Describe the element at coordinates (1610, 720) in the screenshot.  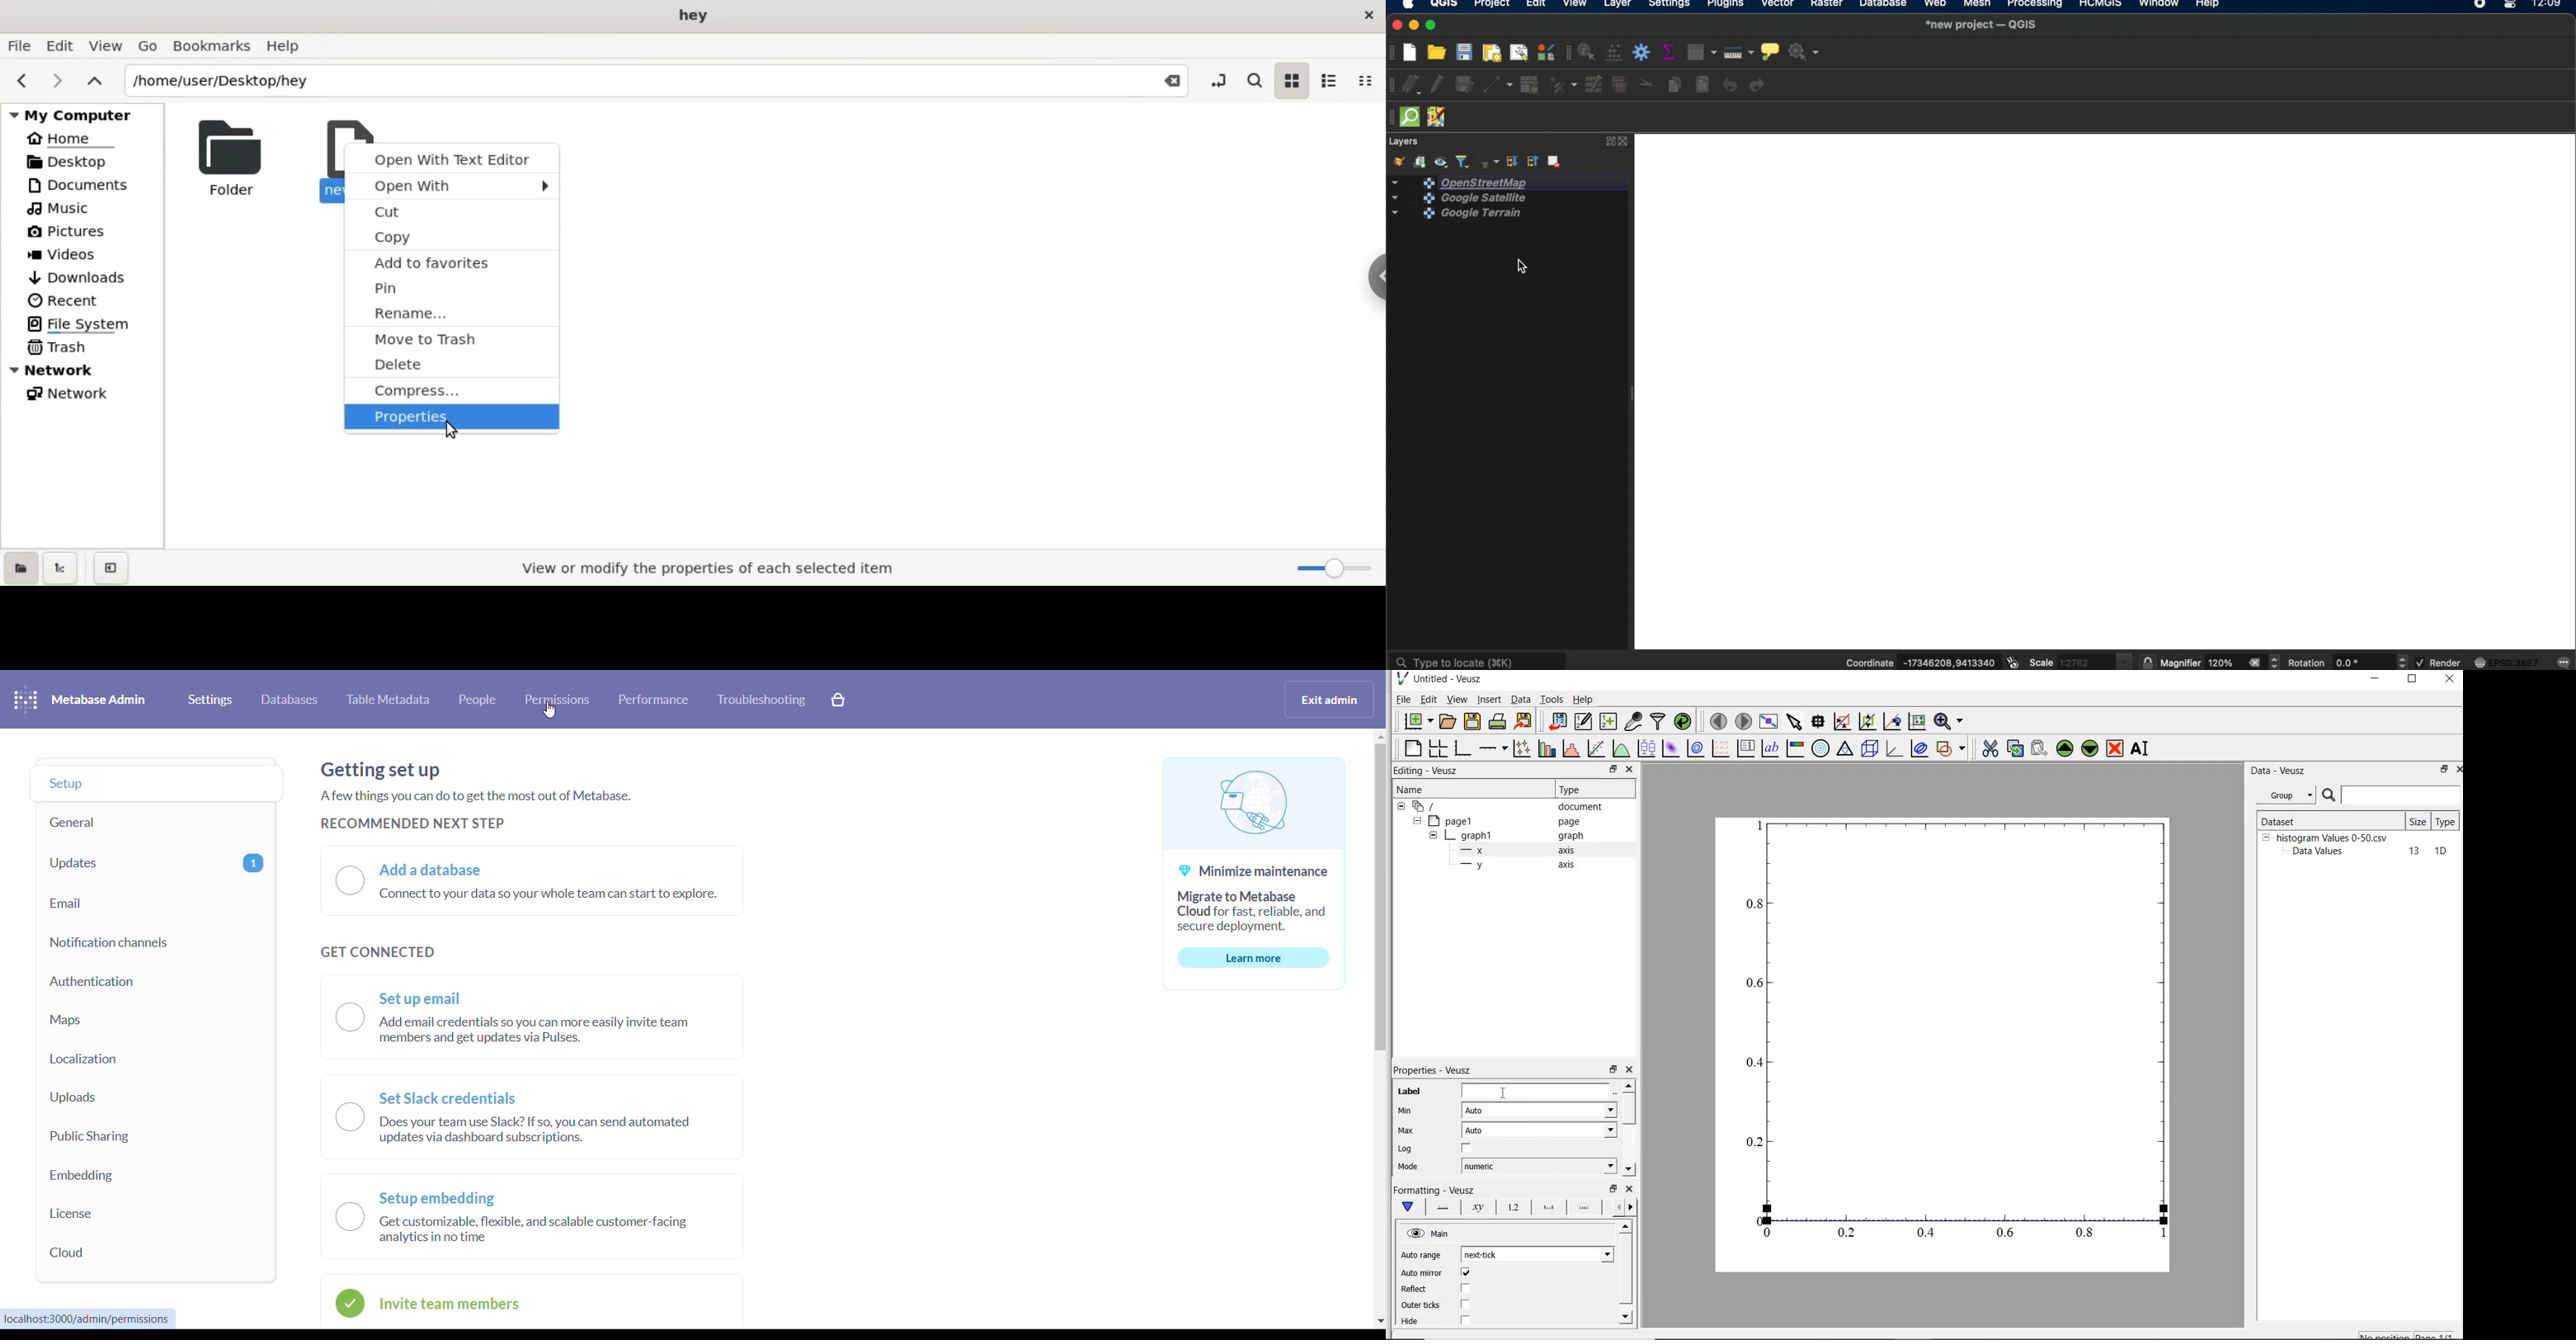
I see `create new datasets using ranges, parametrically or as functions of existing datasets` at that location.